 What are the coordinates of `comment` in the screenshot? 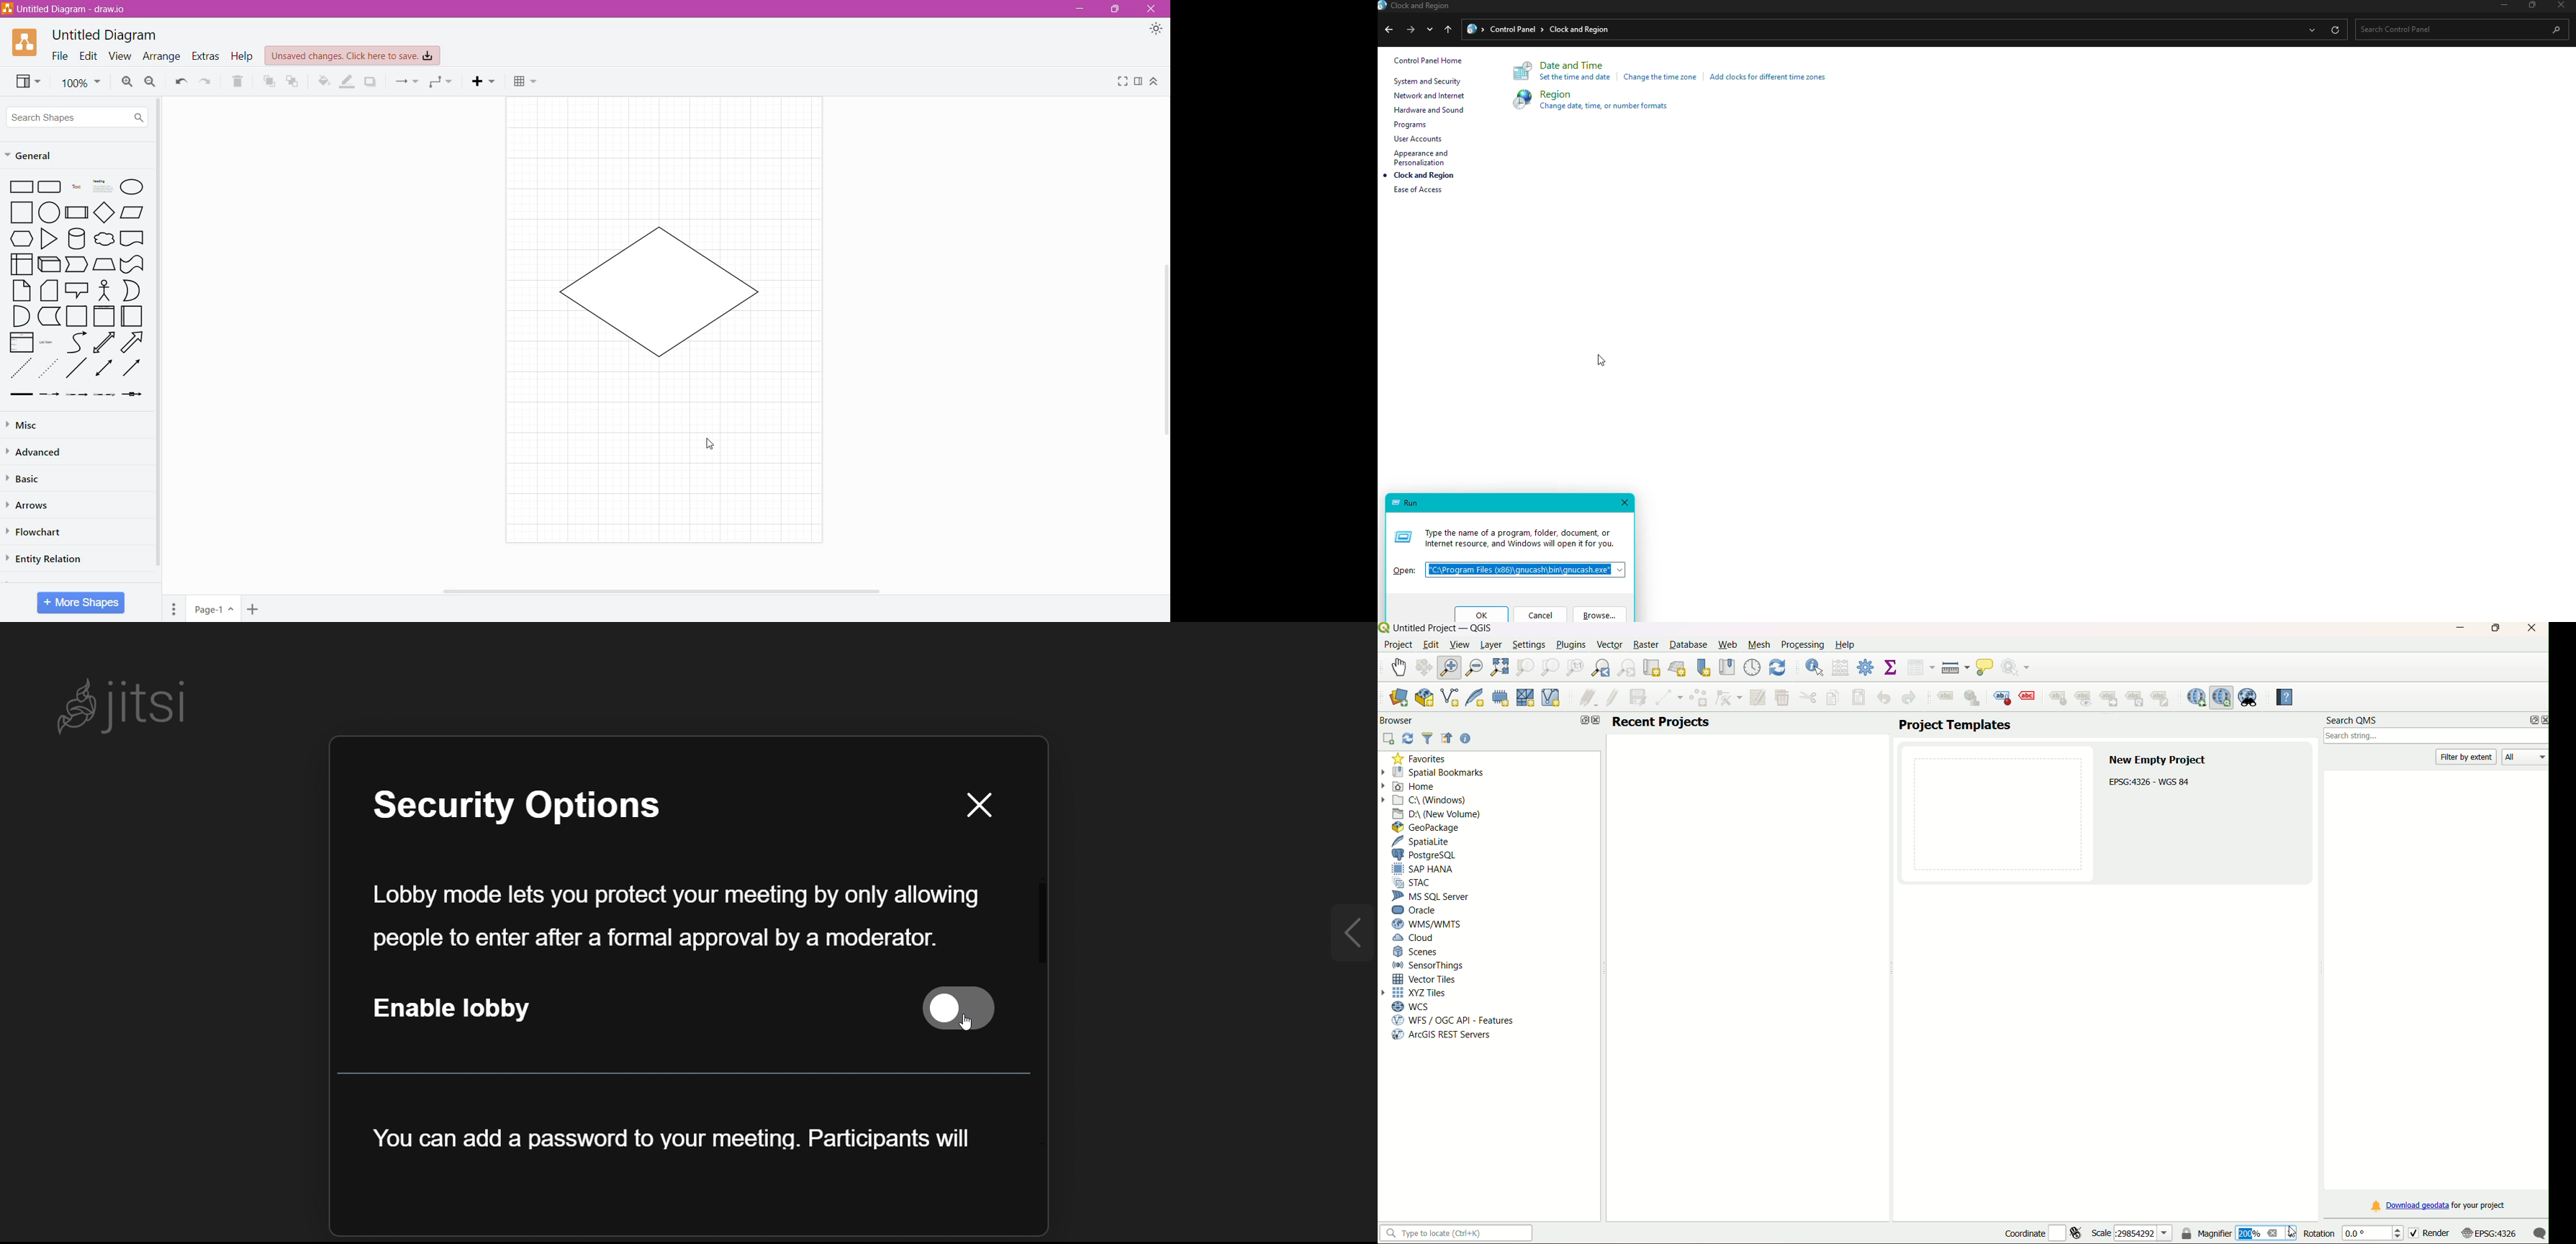 It's located at (2539, 1233).